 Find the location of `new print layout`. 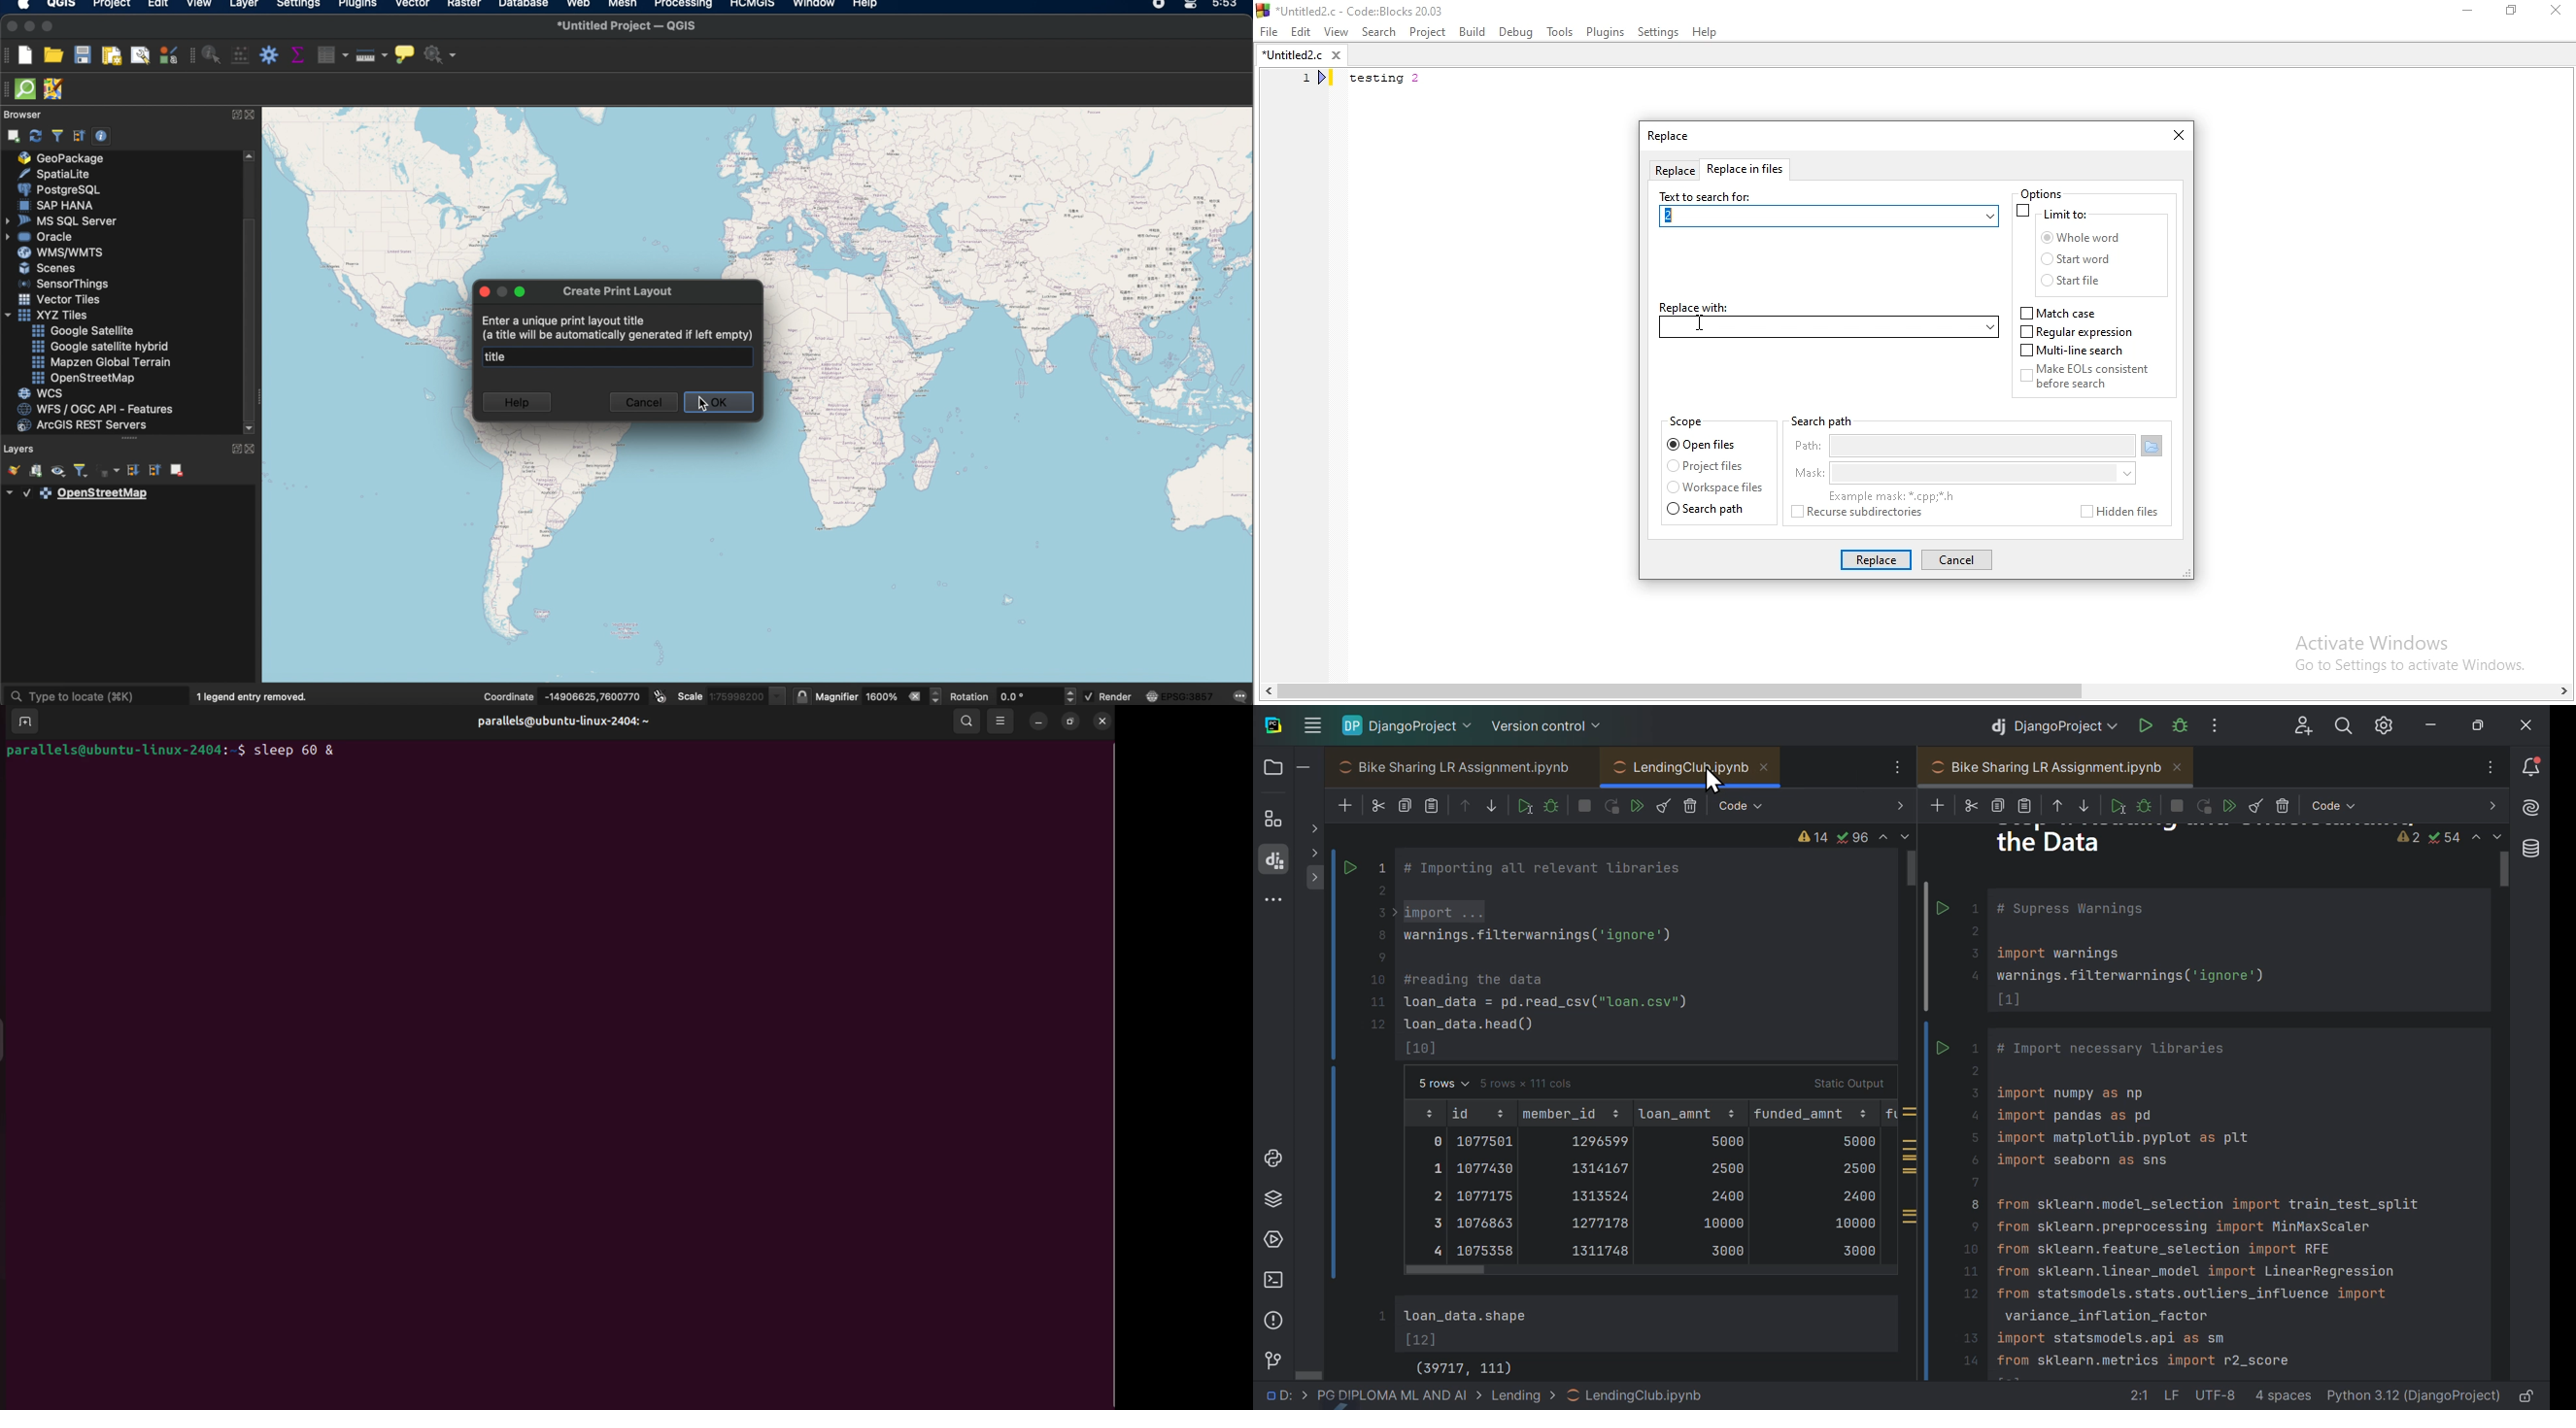

new print layout is located at coordinates (112, 56).